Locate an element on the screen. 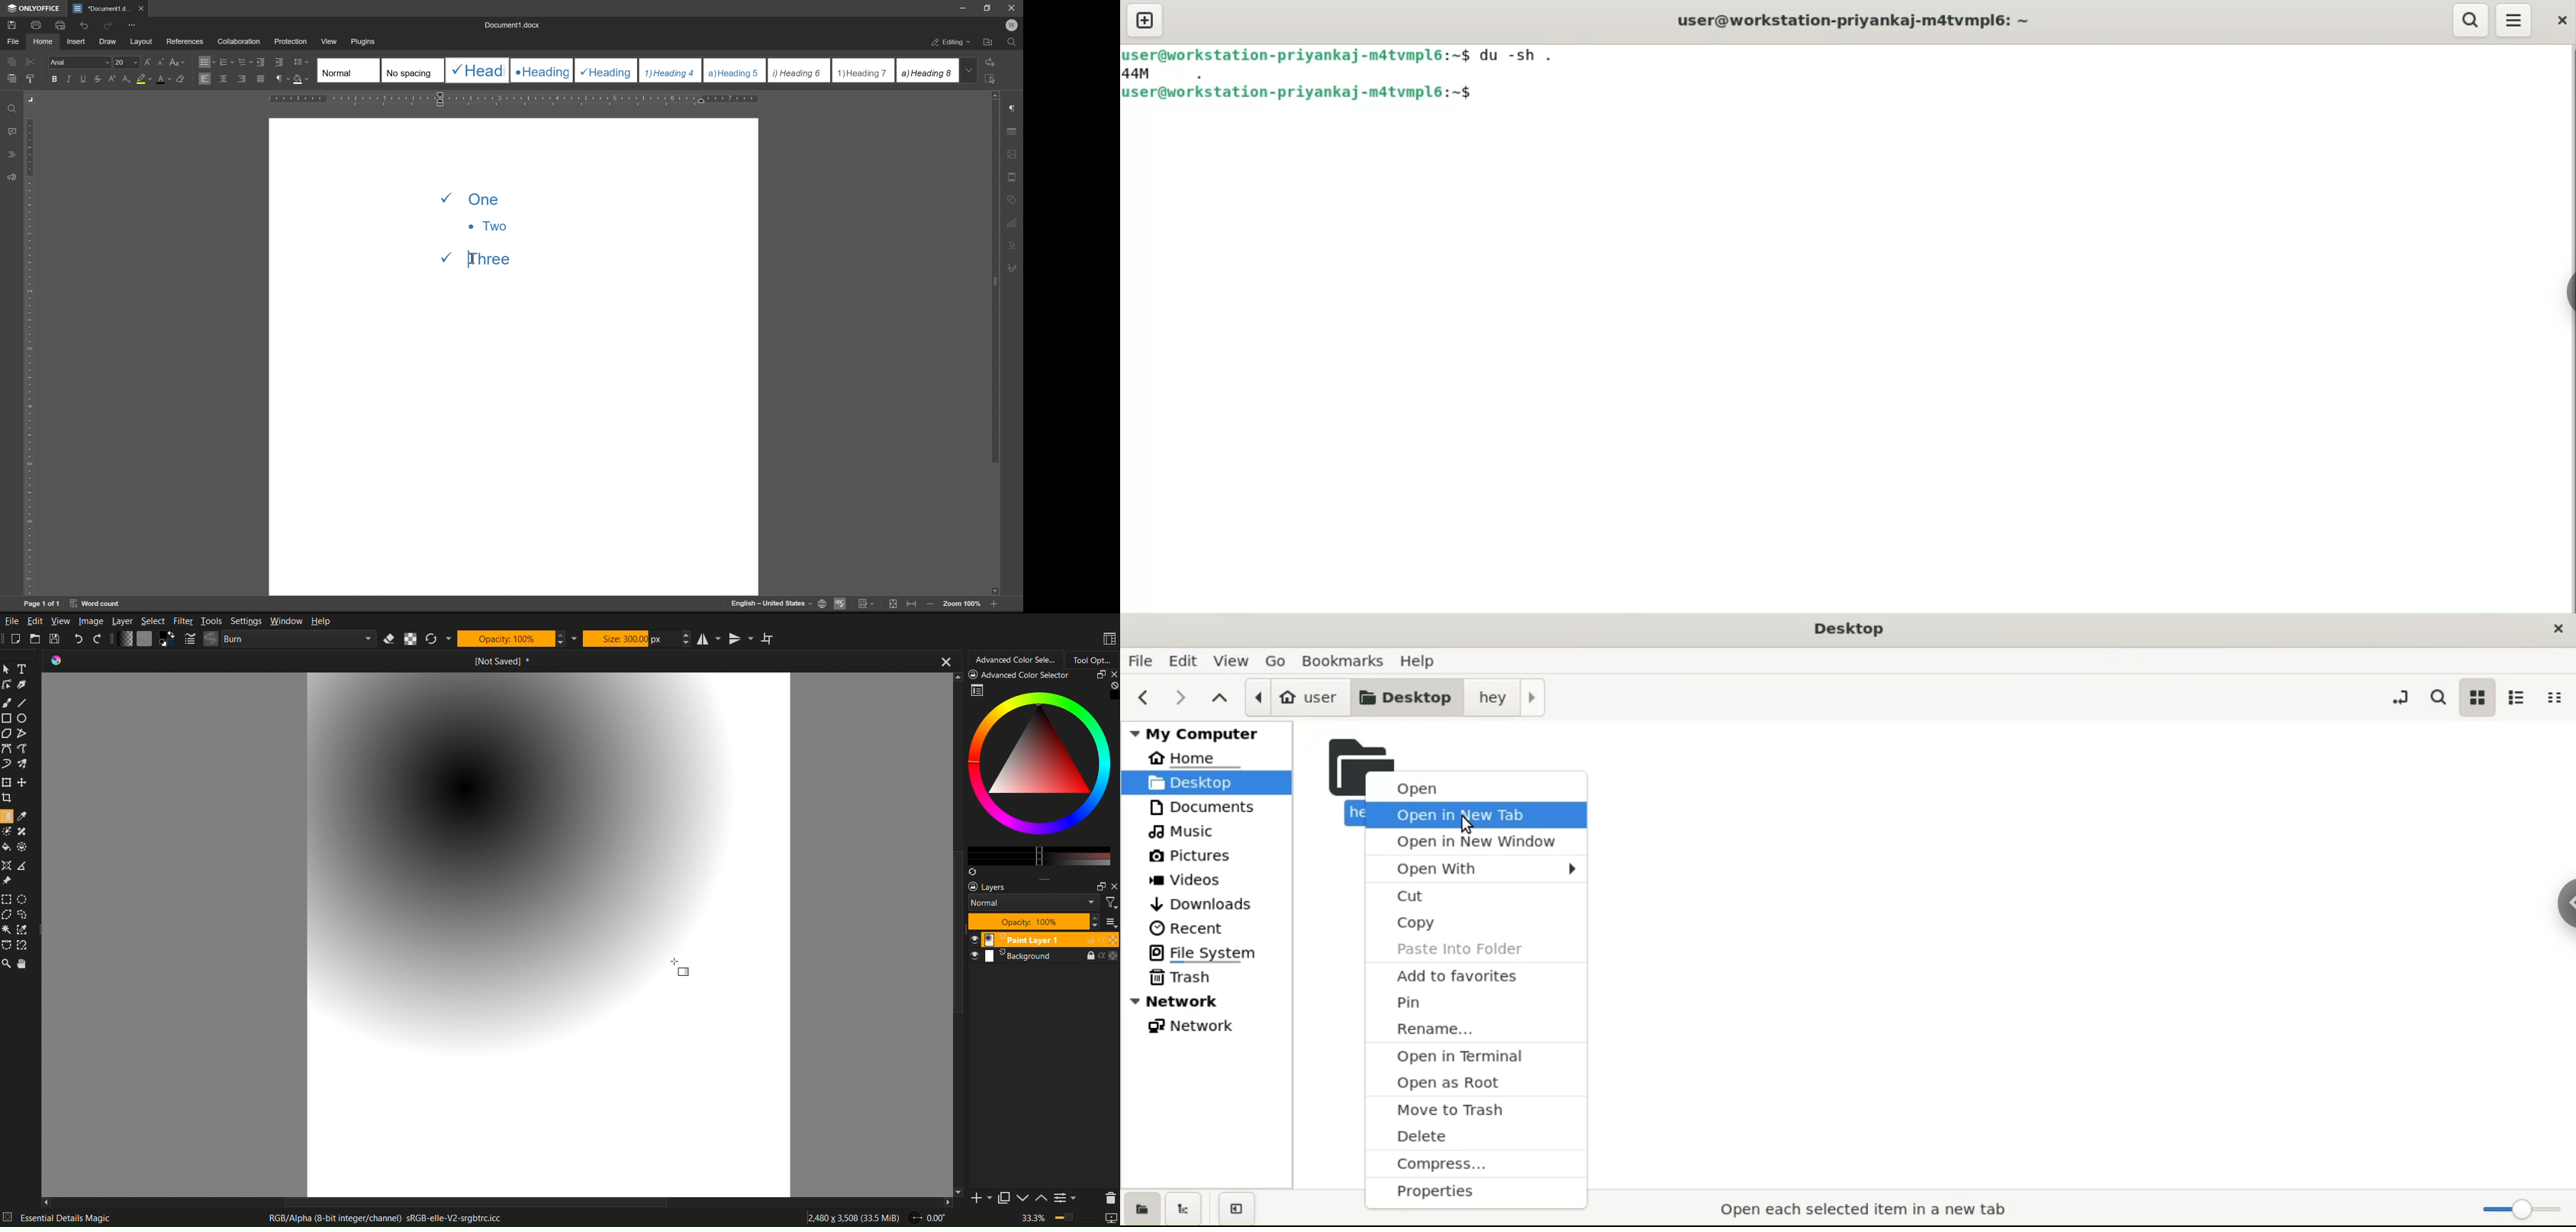 The image size is (2576, 1232). Open is located at coordinates (36, 639).